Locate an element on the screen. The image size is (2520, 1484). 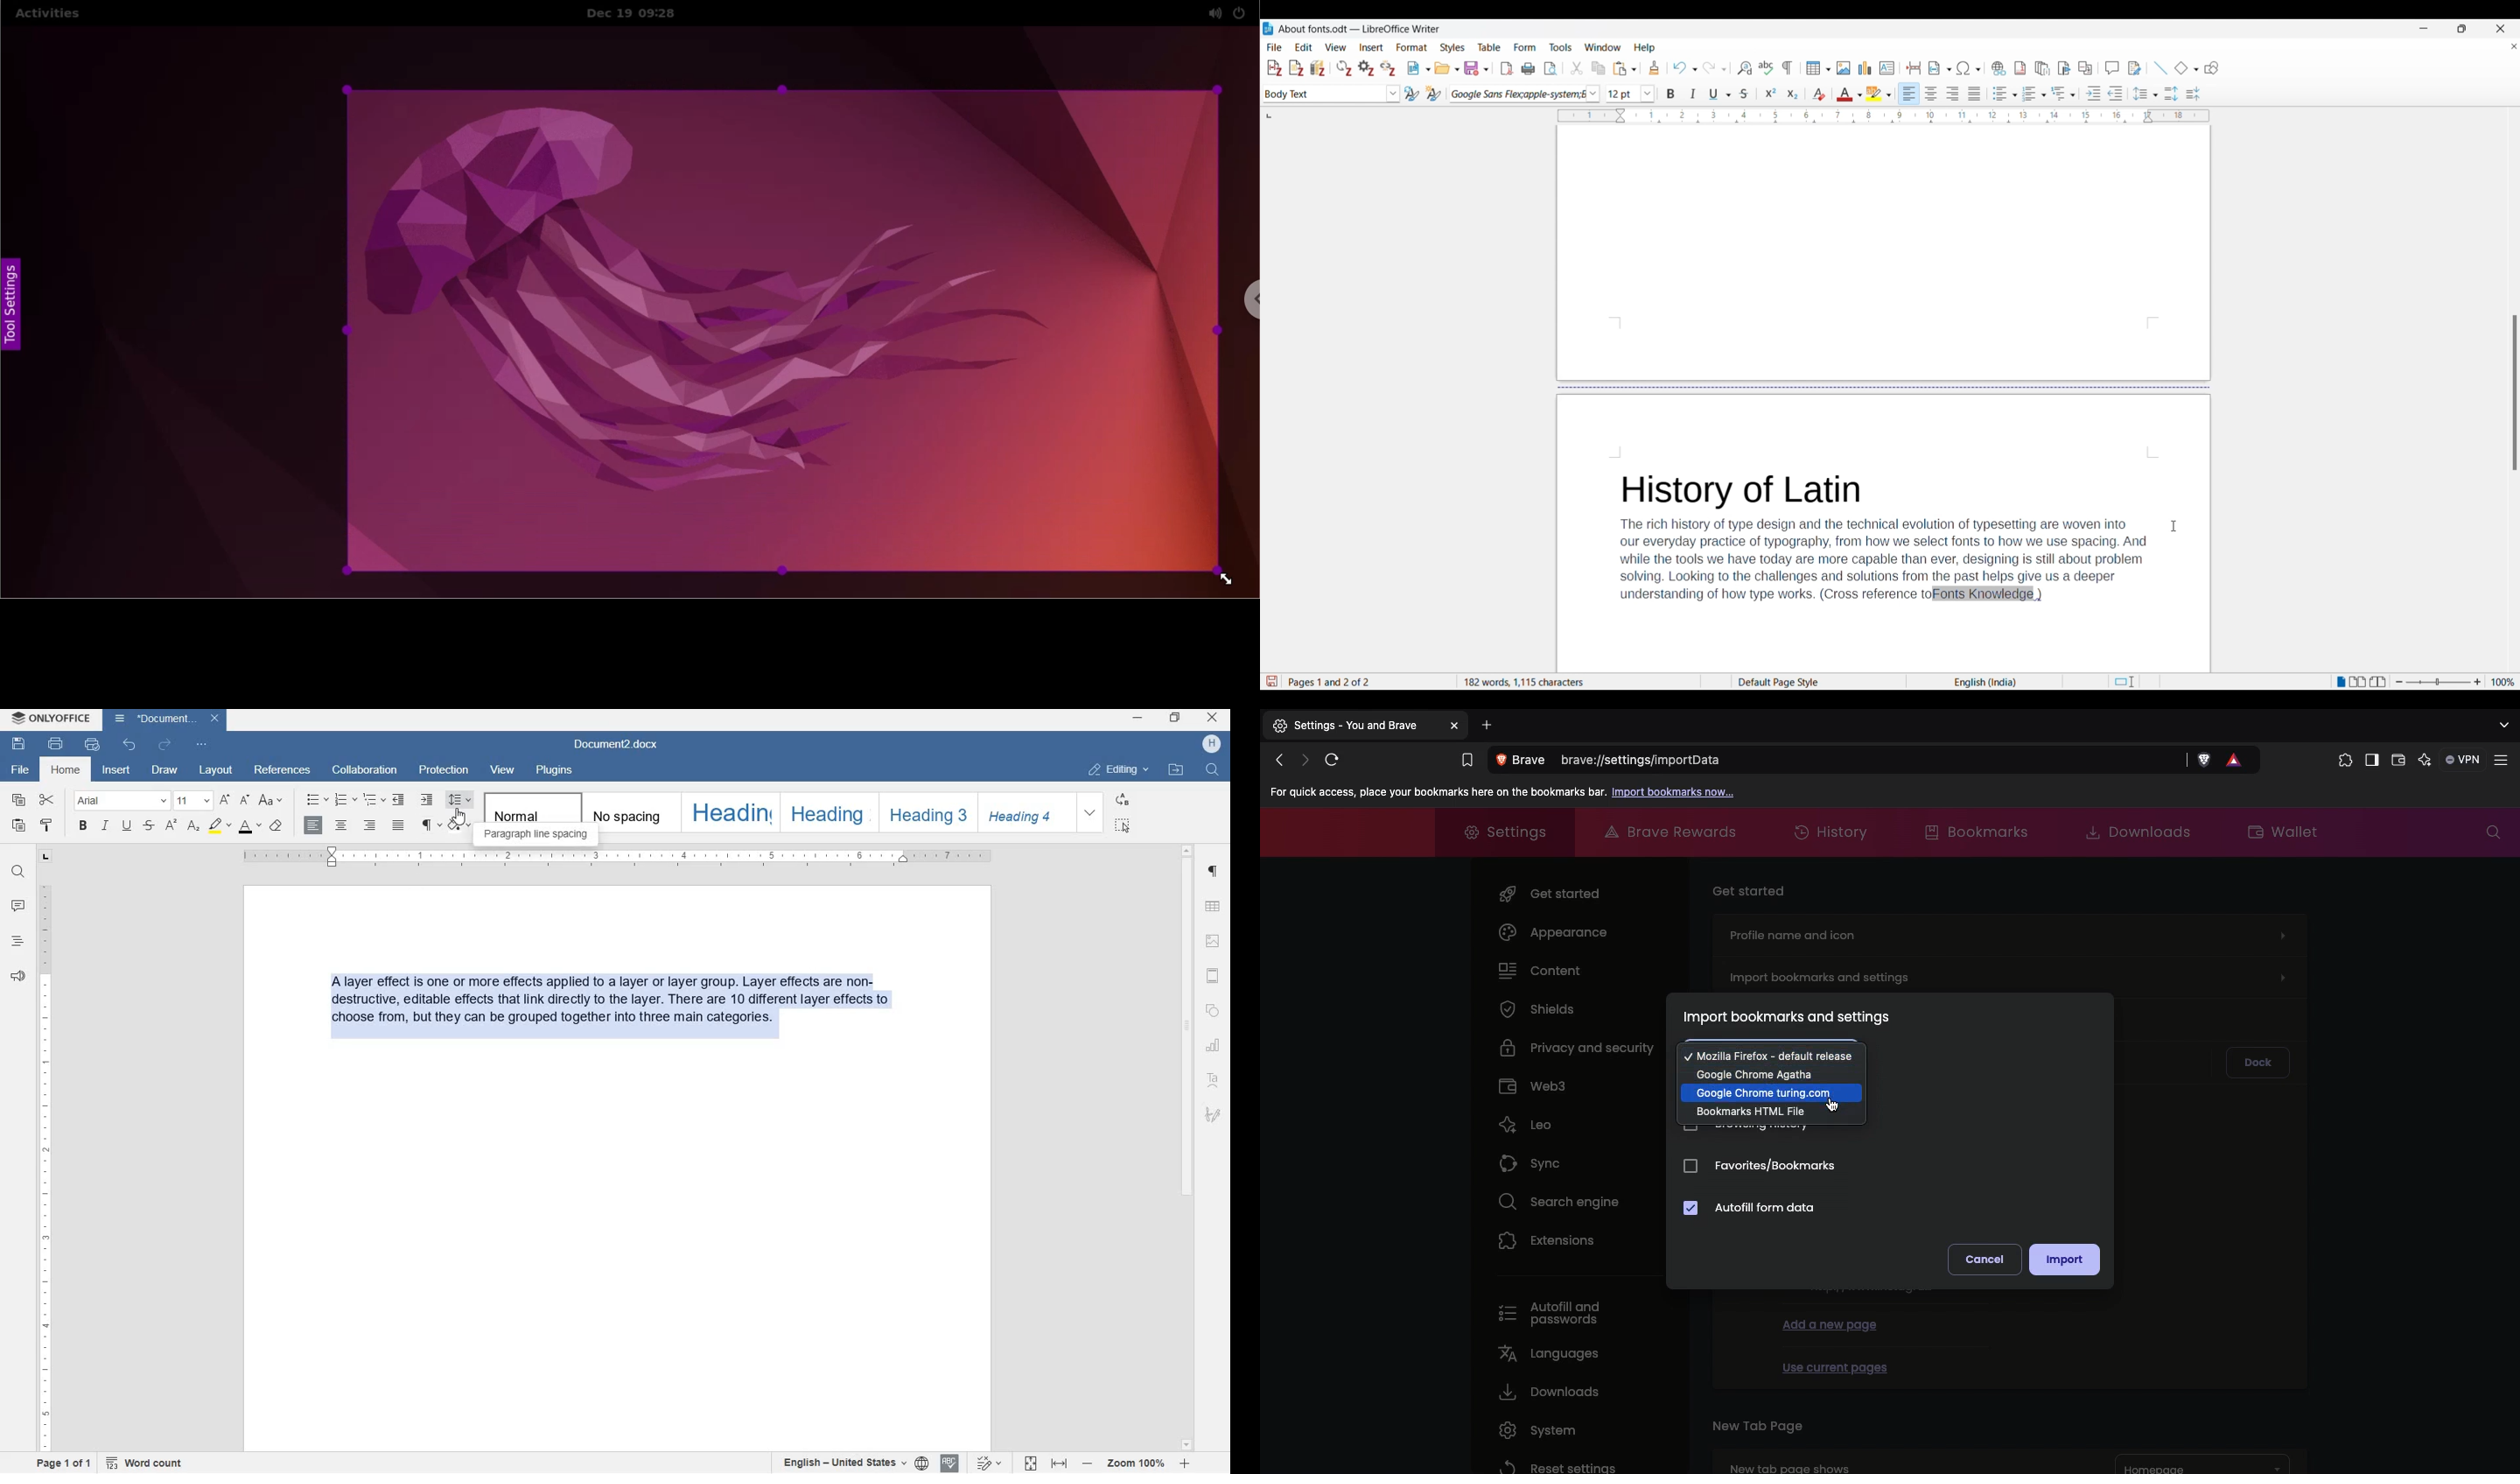
restore is located at coordinates (1178, 717).